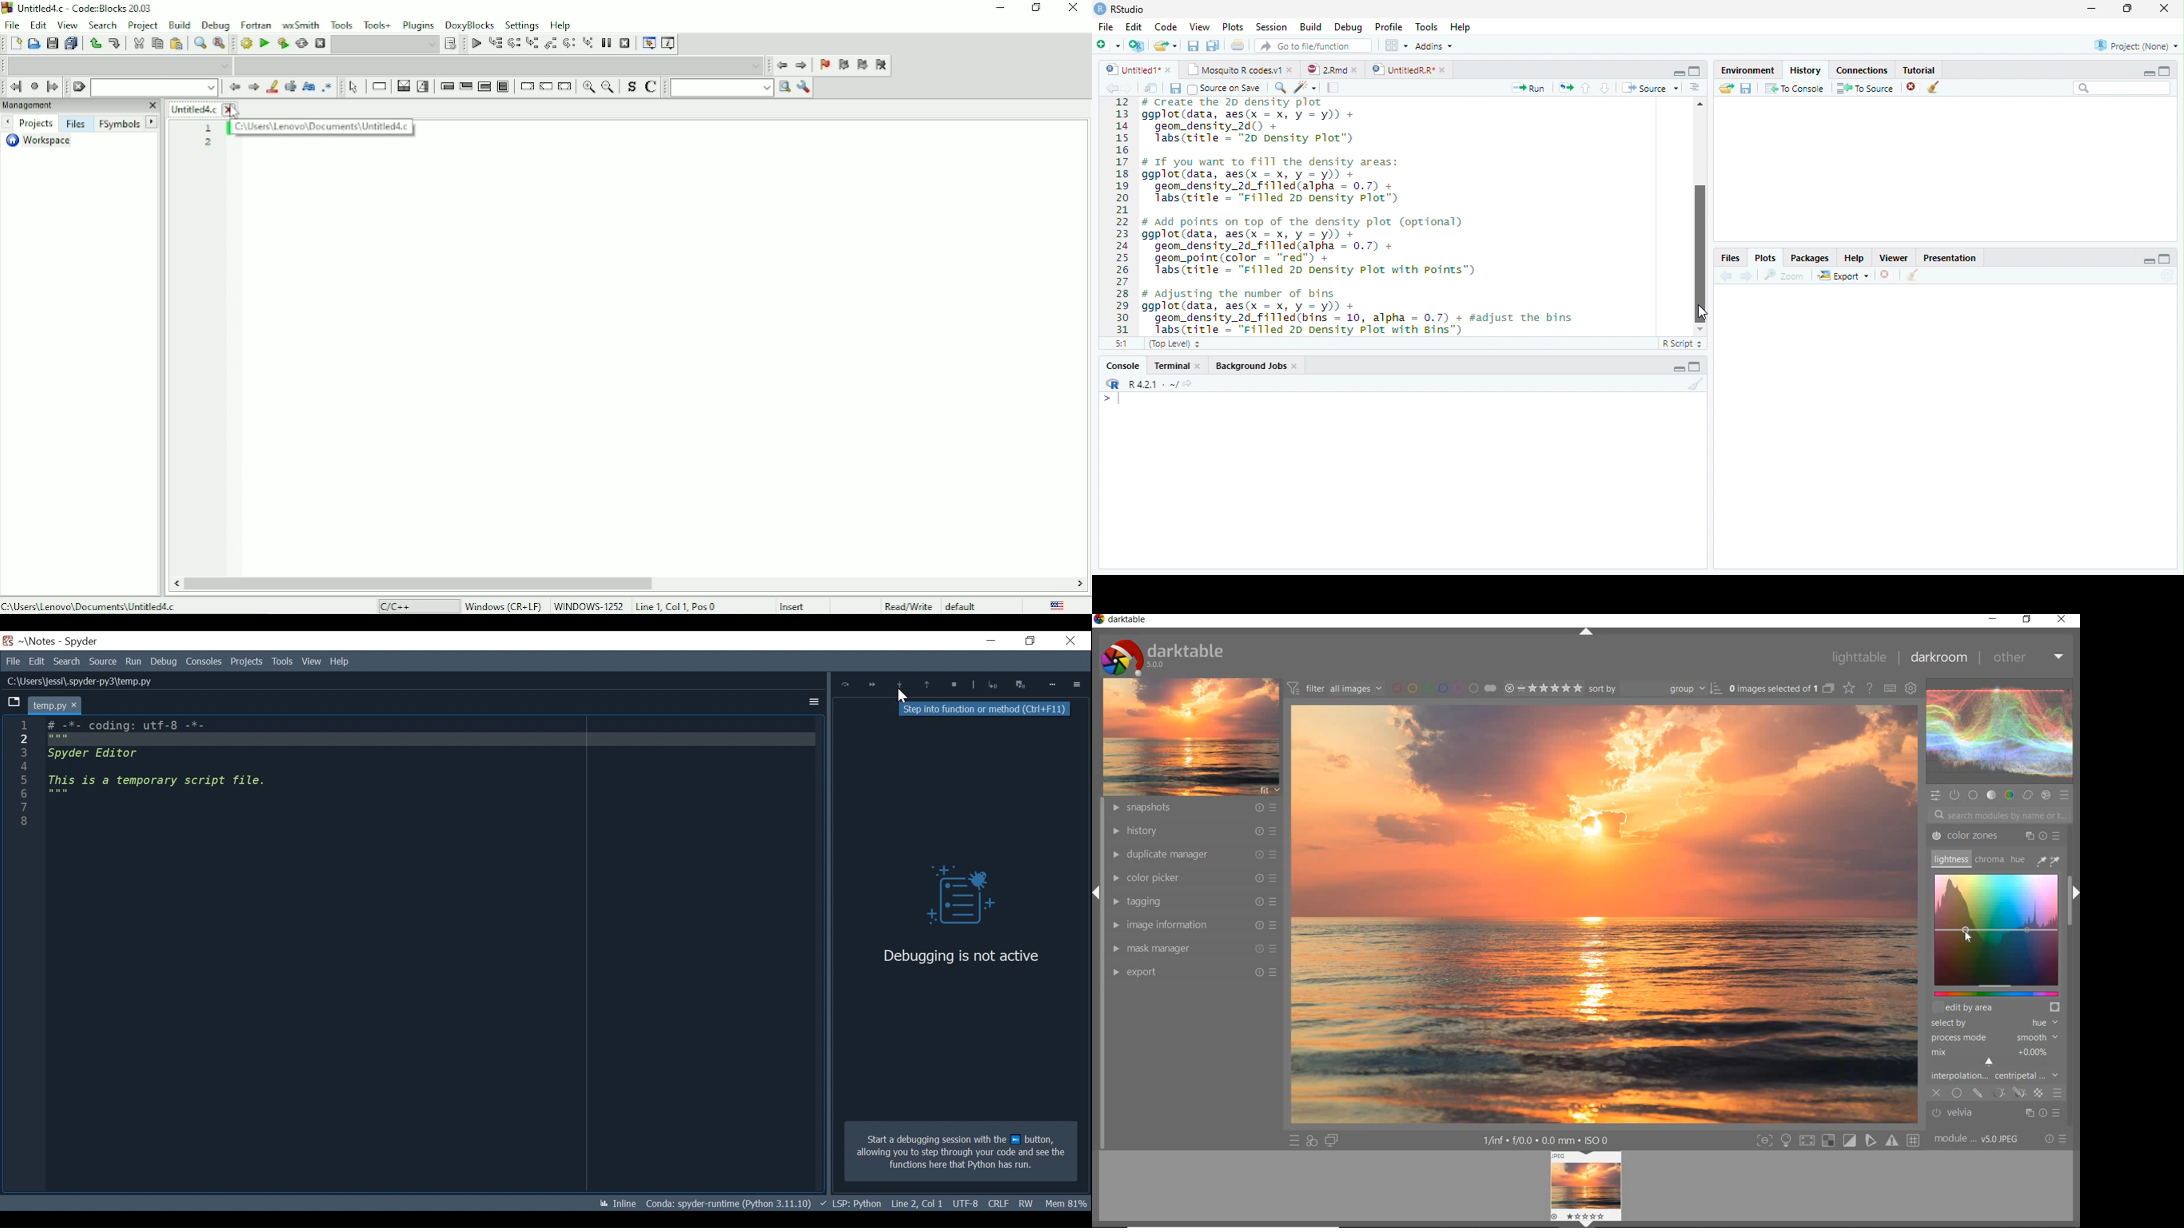 This screenshot has width=2184, height=1232. What do you see at coordinates (1998, 733) in the screenshot?
I see `WAVE FORM` at bounding box center [1998, 733].